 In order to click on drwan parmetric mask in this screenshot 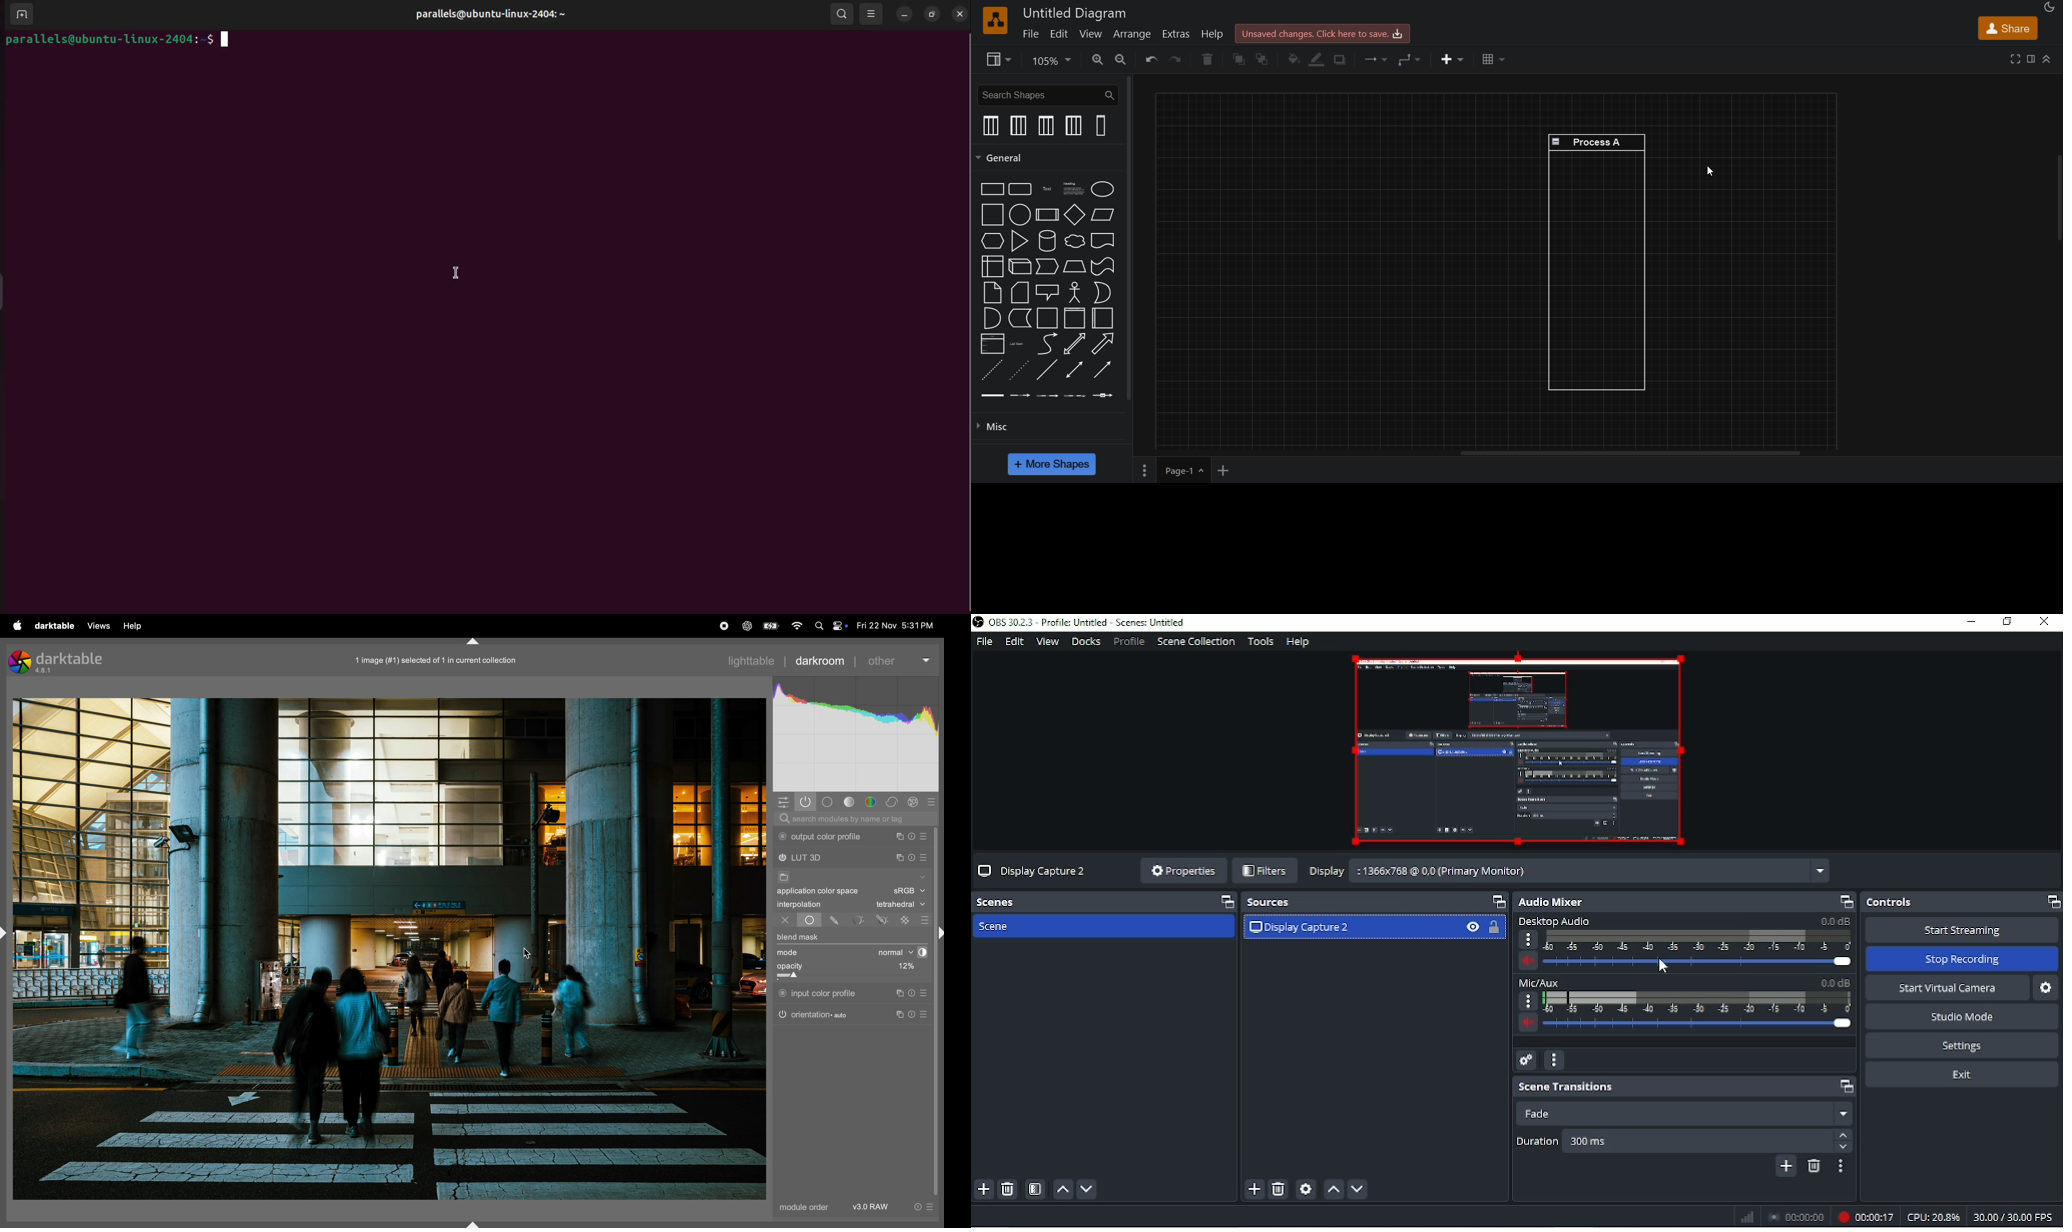, I will do `click(884, 919)`.